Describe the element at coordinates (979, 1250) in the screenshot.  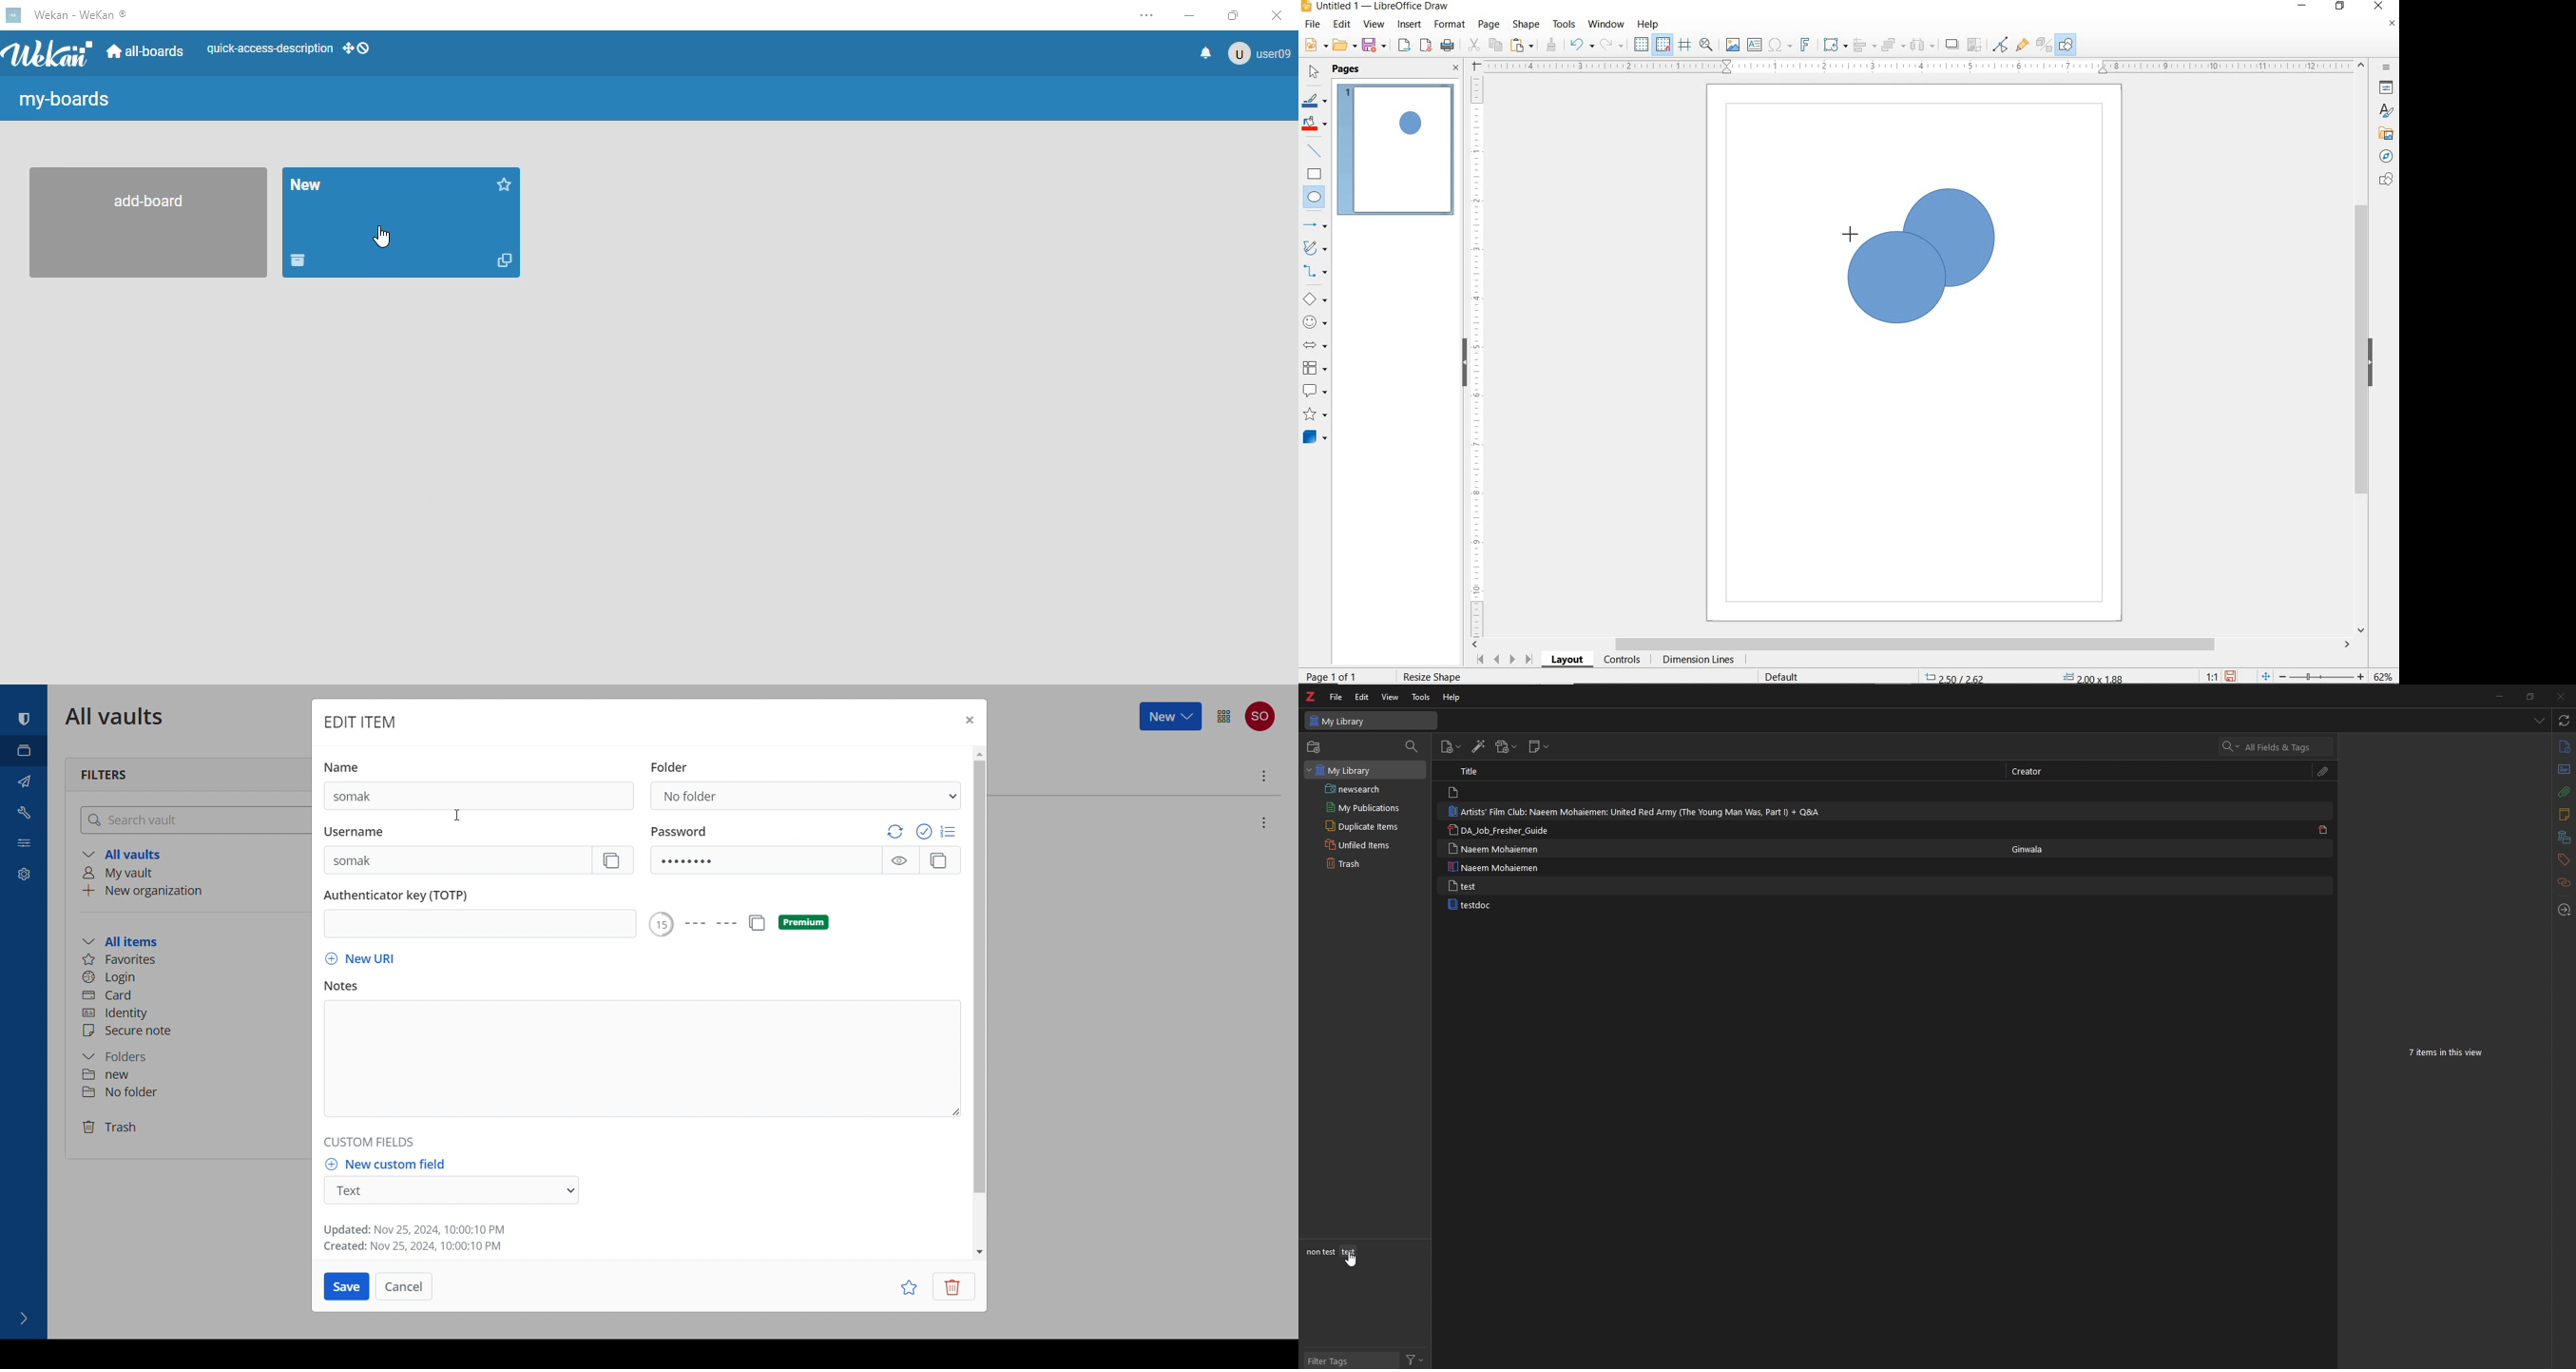
I see `scroll down` at that location.